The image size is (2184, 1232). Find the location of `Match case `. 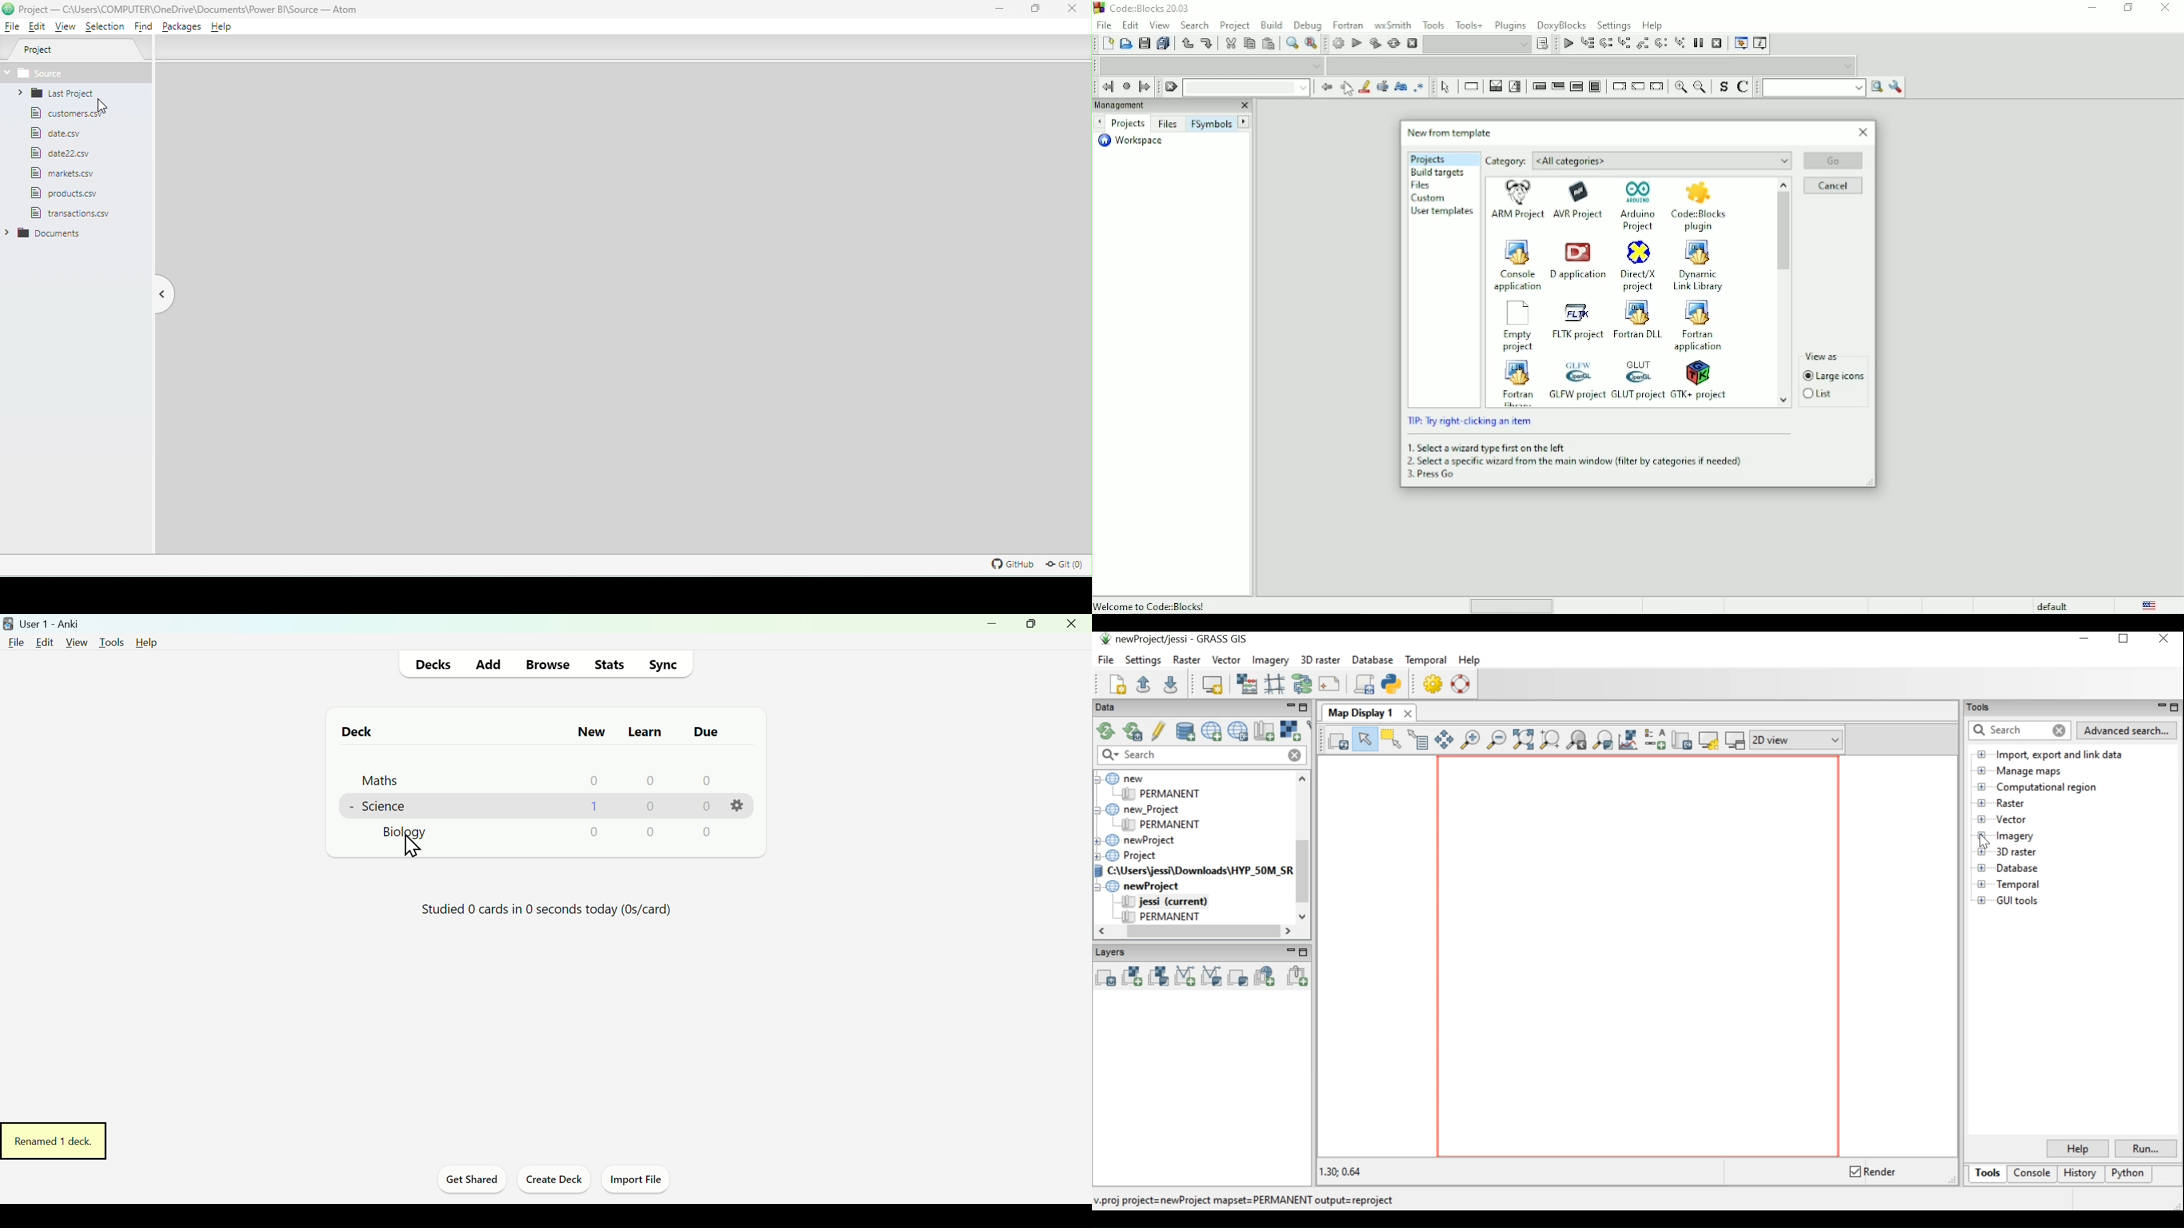

Match case  is located at coordinates (1401, 87).